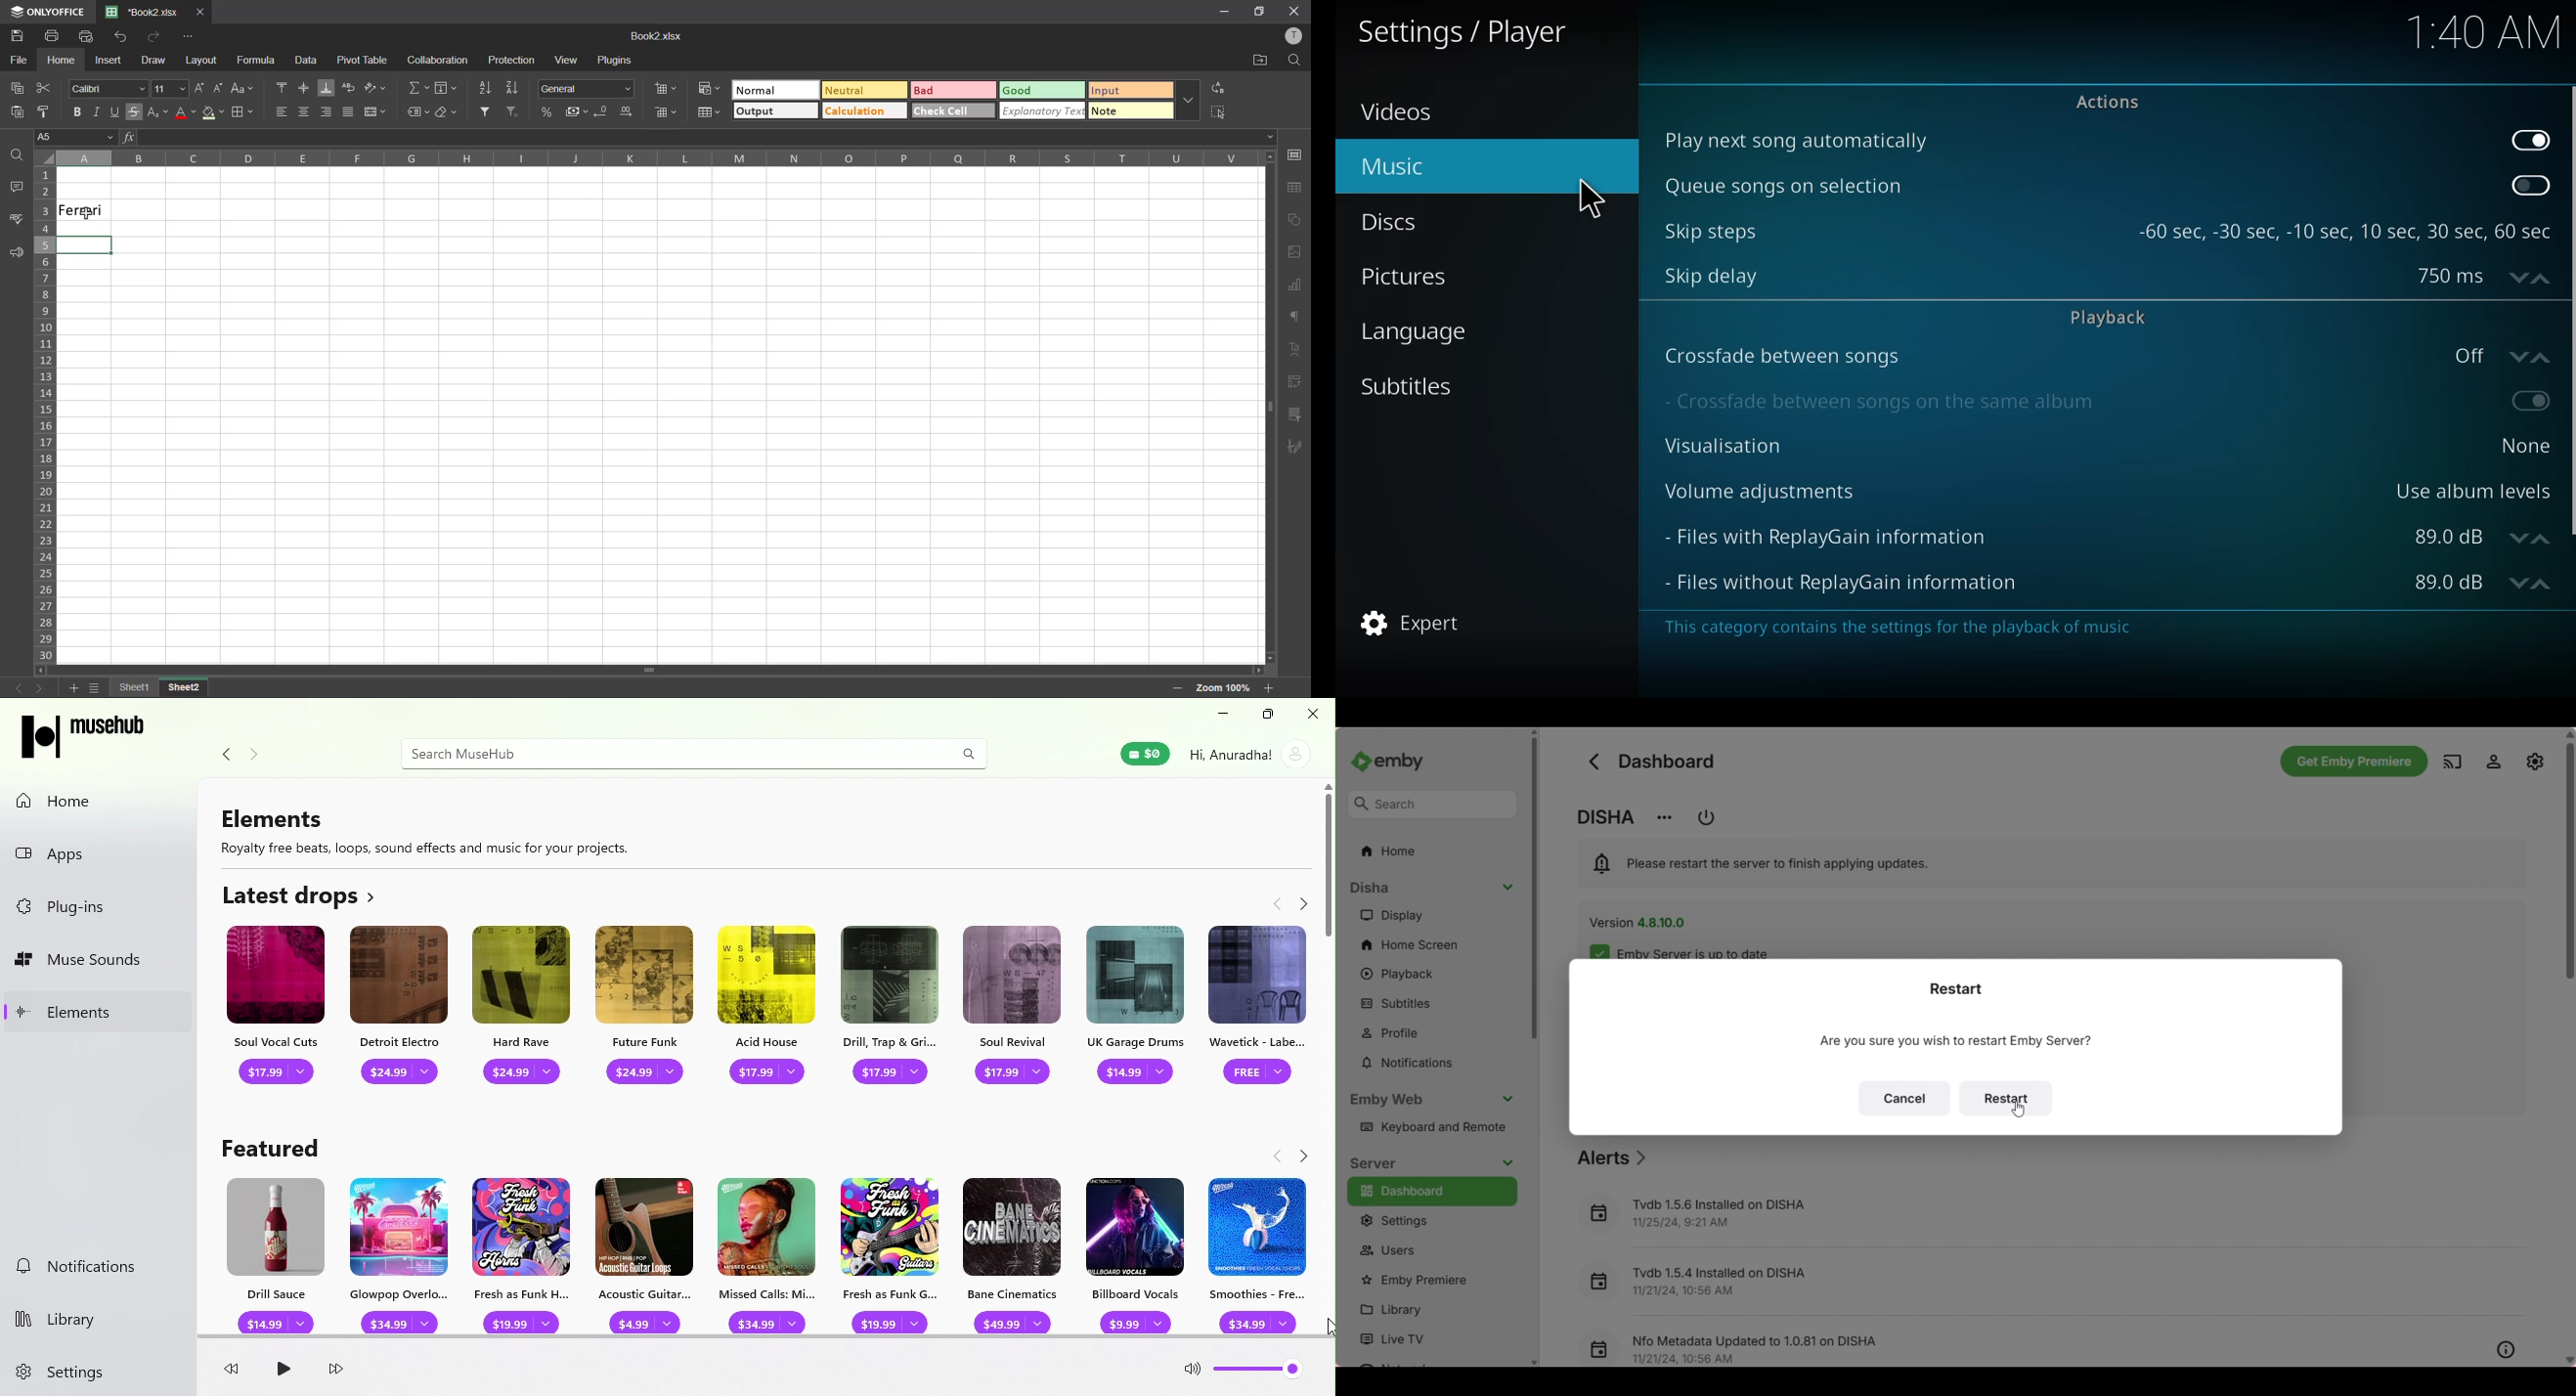 The width and height of the screenshot is (2576, 1400). I want to click on Settings, so click(74, 1374).